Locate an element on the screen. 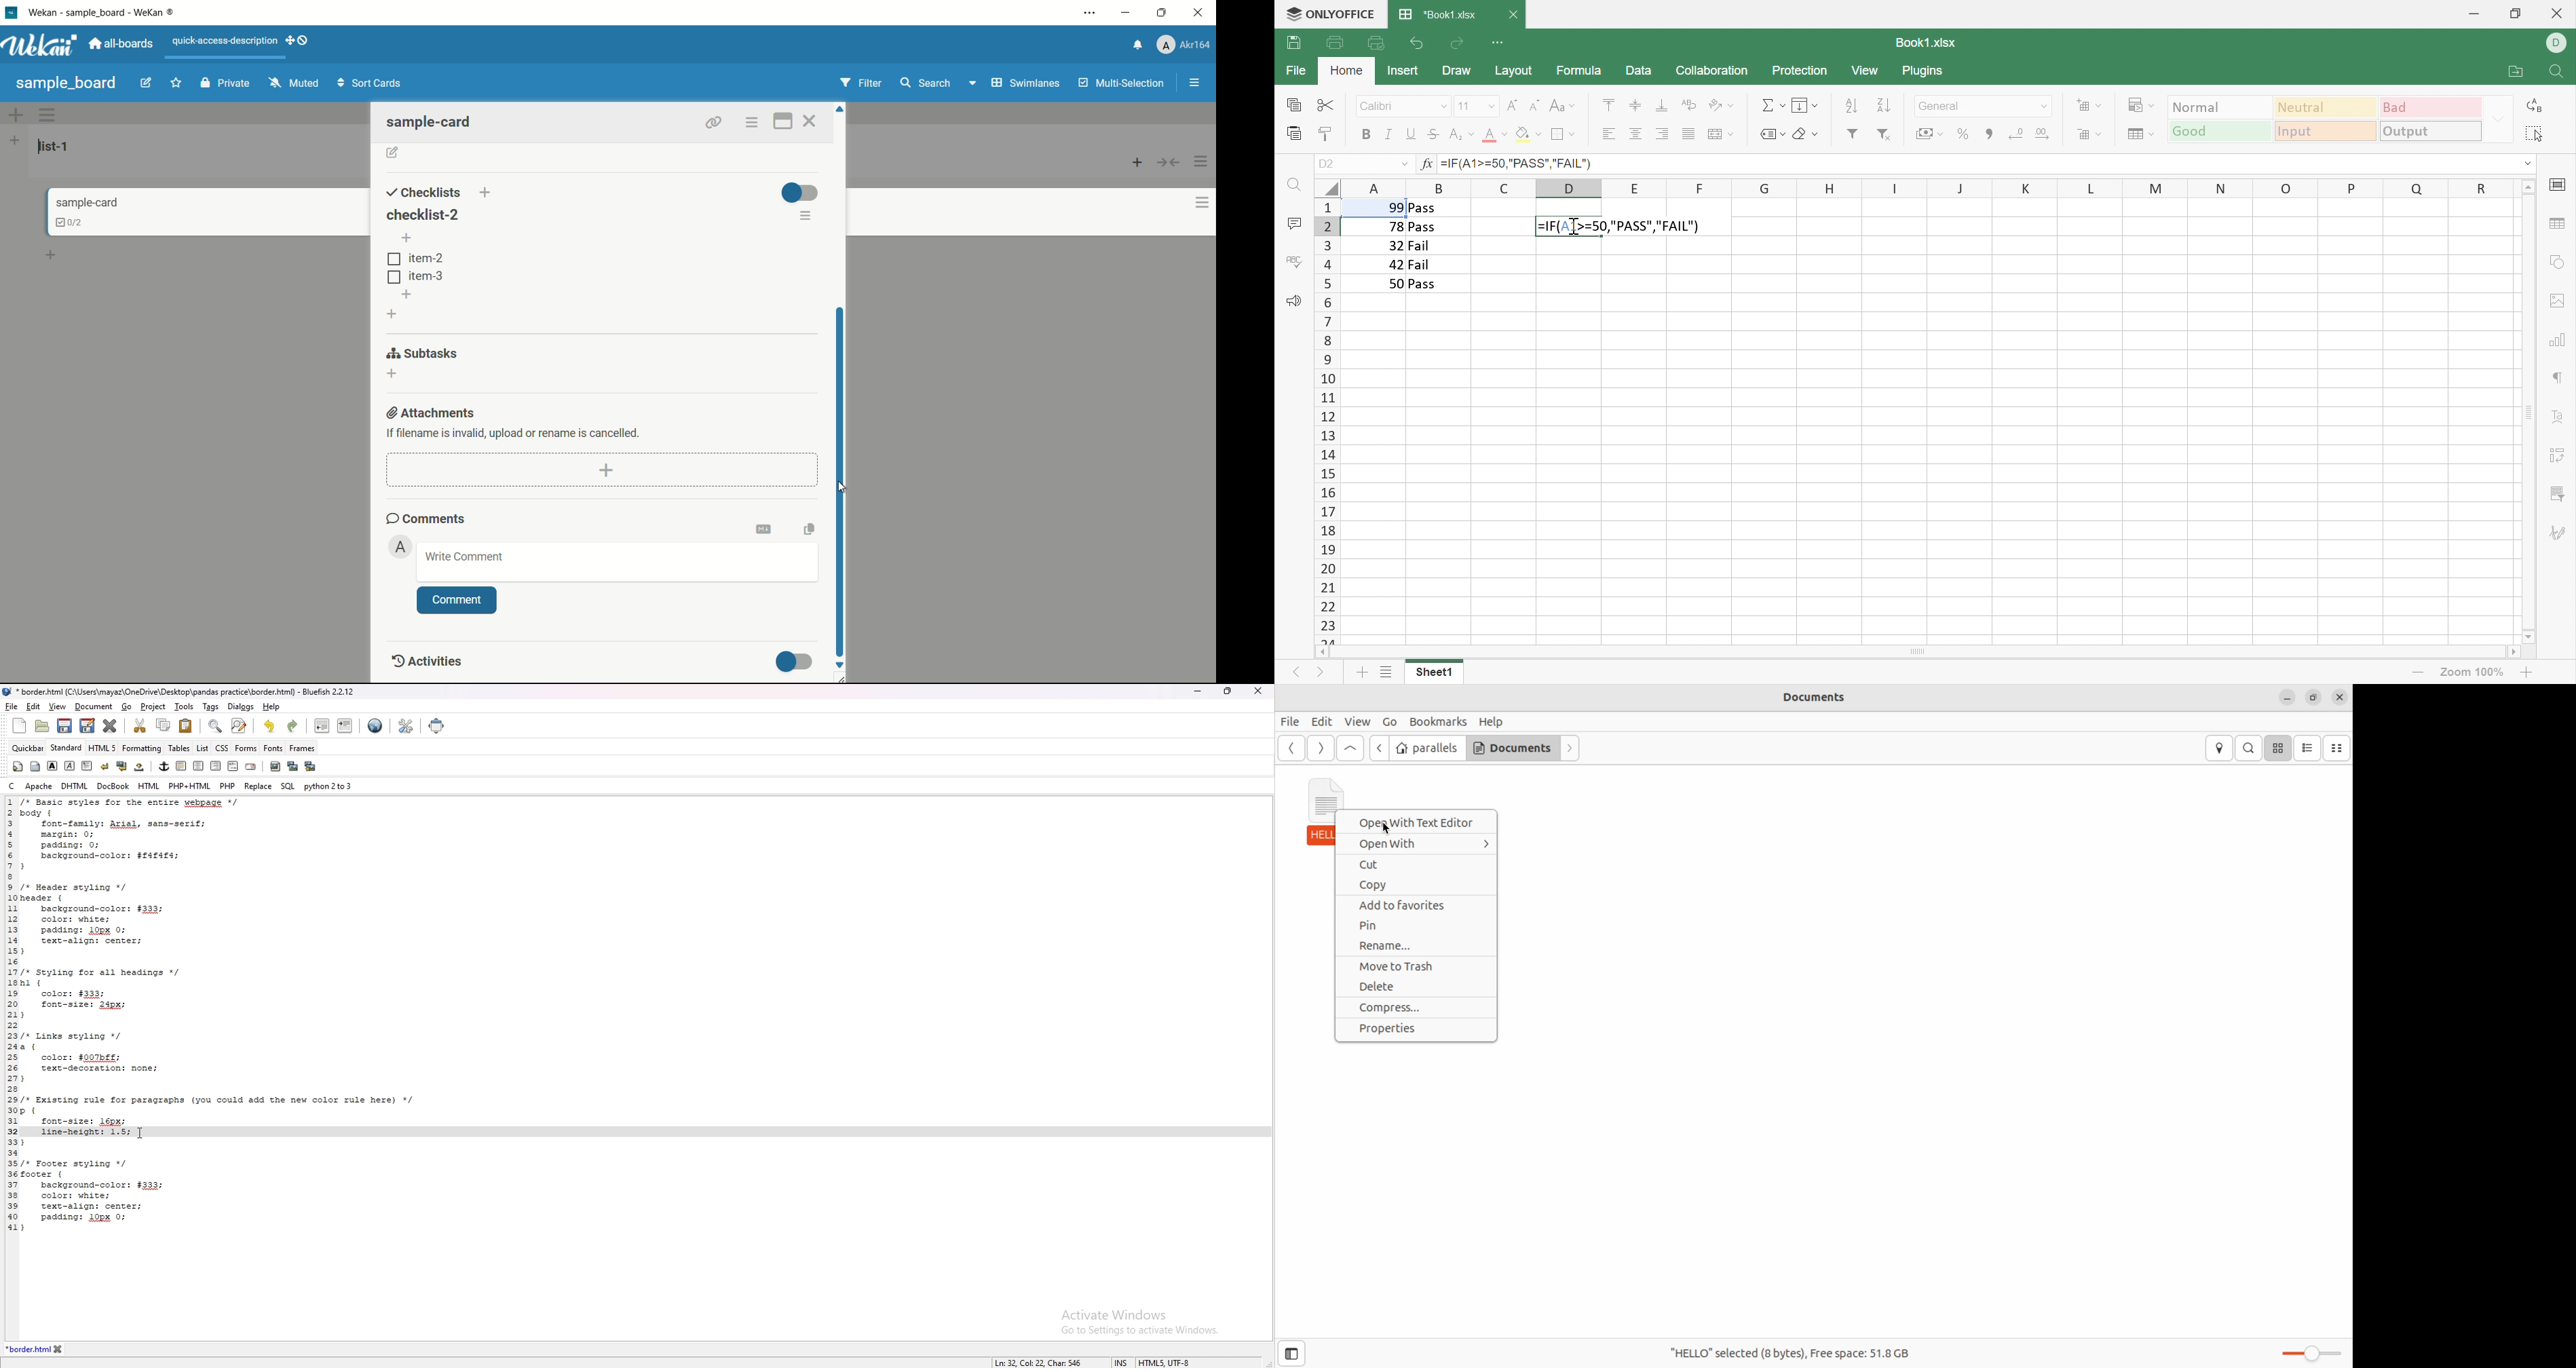 This screenshot has height=1372, width=2576. unindent is located at coordinates (323, 725).